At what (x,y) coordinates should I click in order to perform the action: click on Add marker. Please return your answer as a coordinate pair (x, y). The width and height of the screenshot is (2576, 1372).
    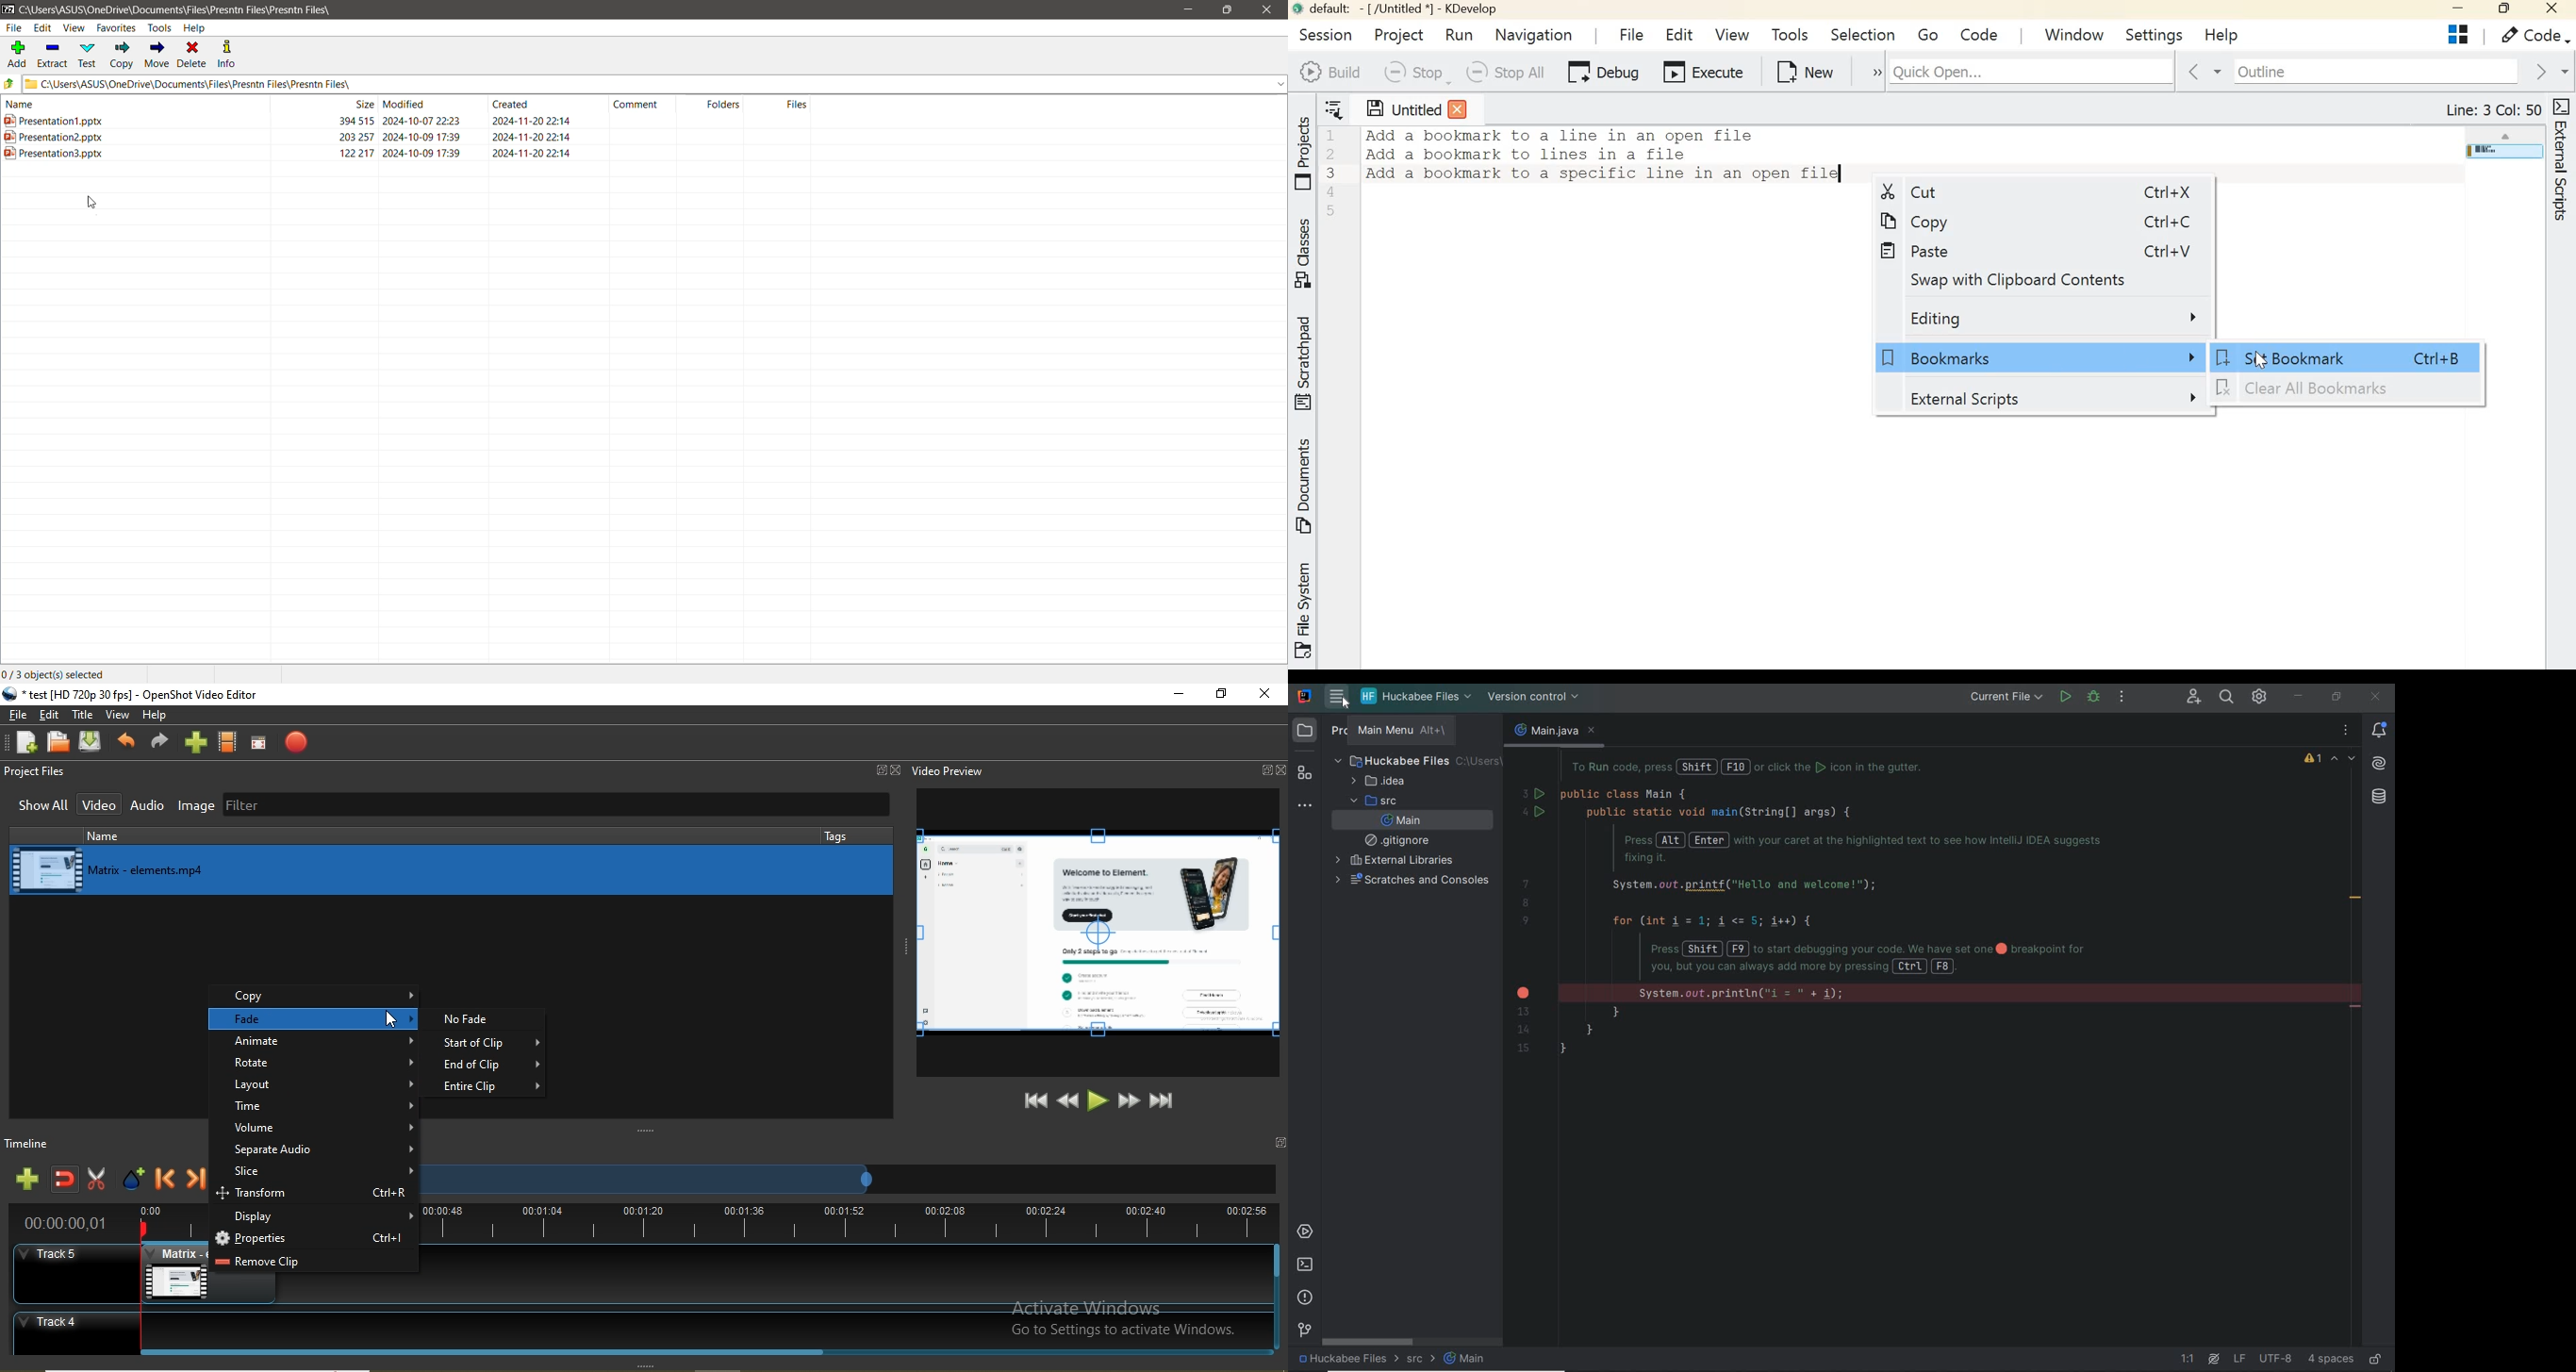
    Looking at the image, I should click on (134, 1182).